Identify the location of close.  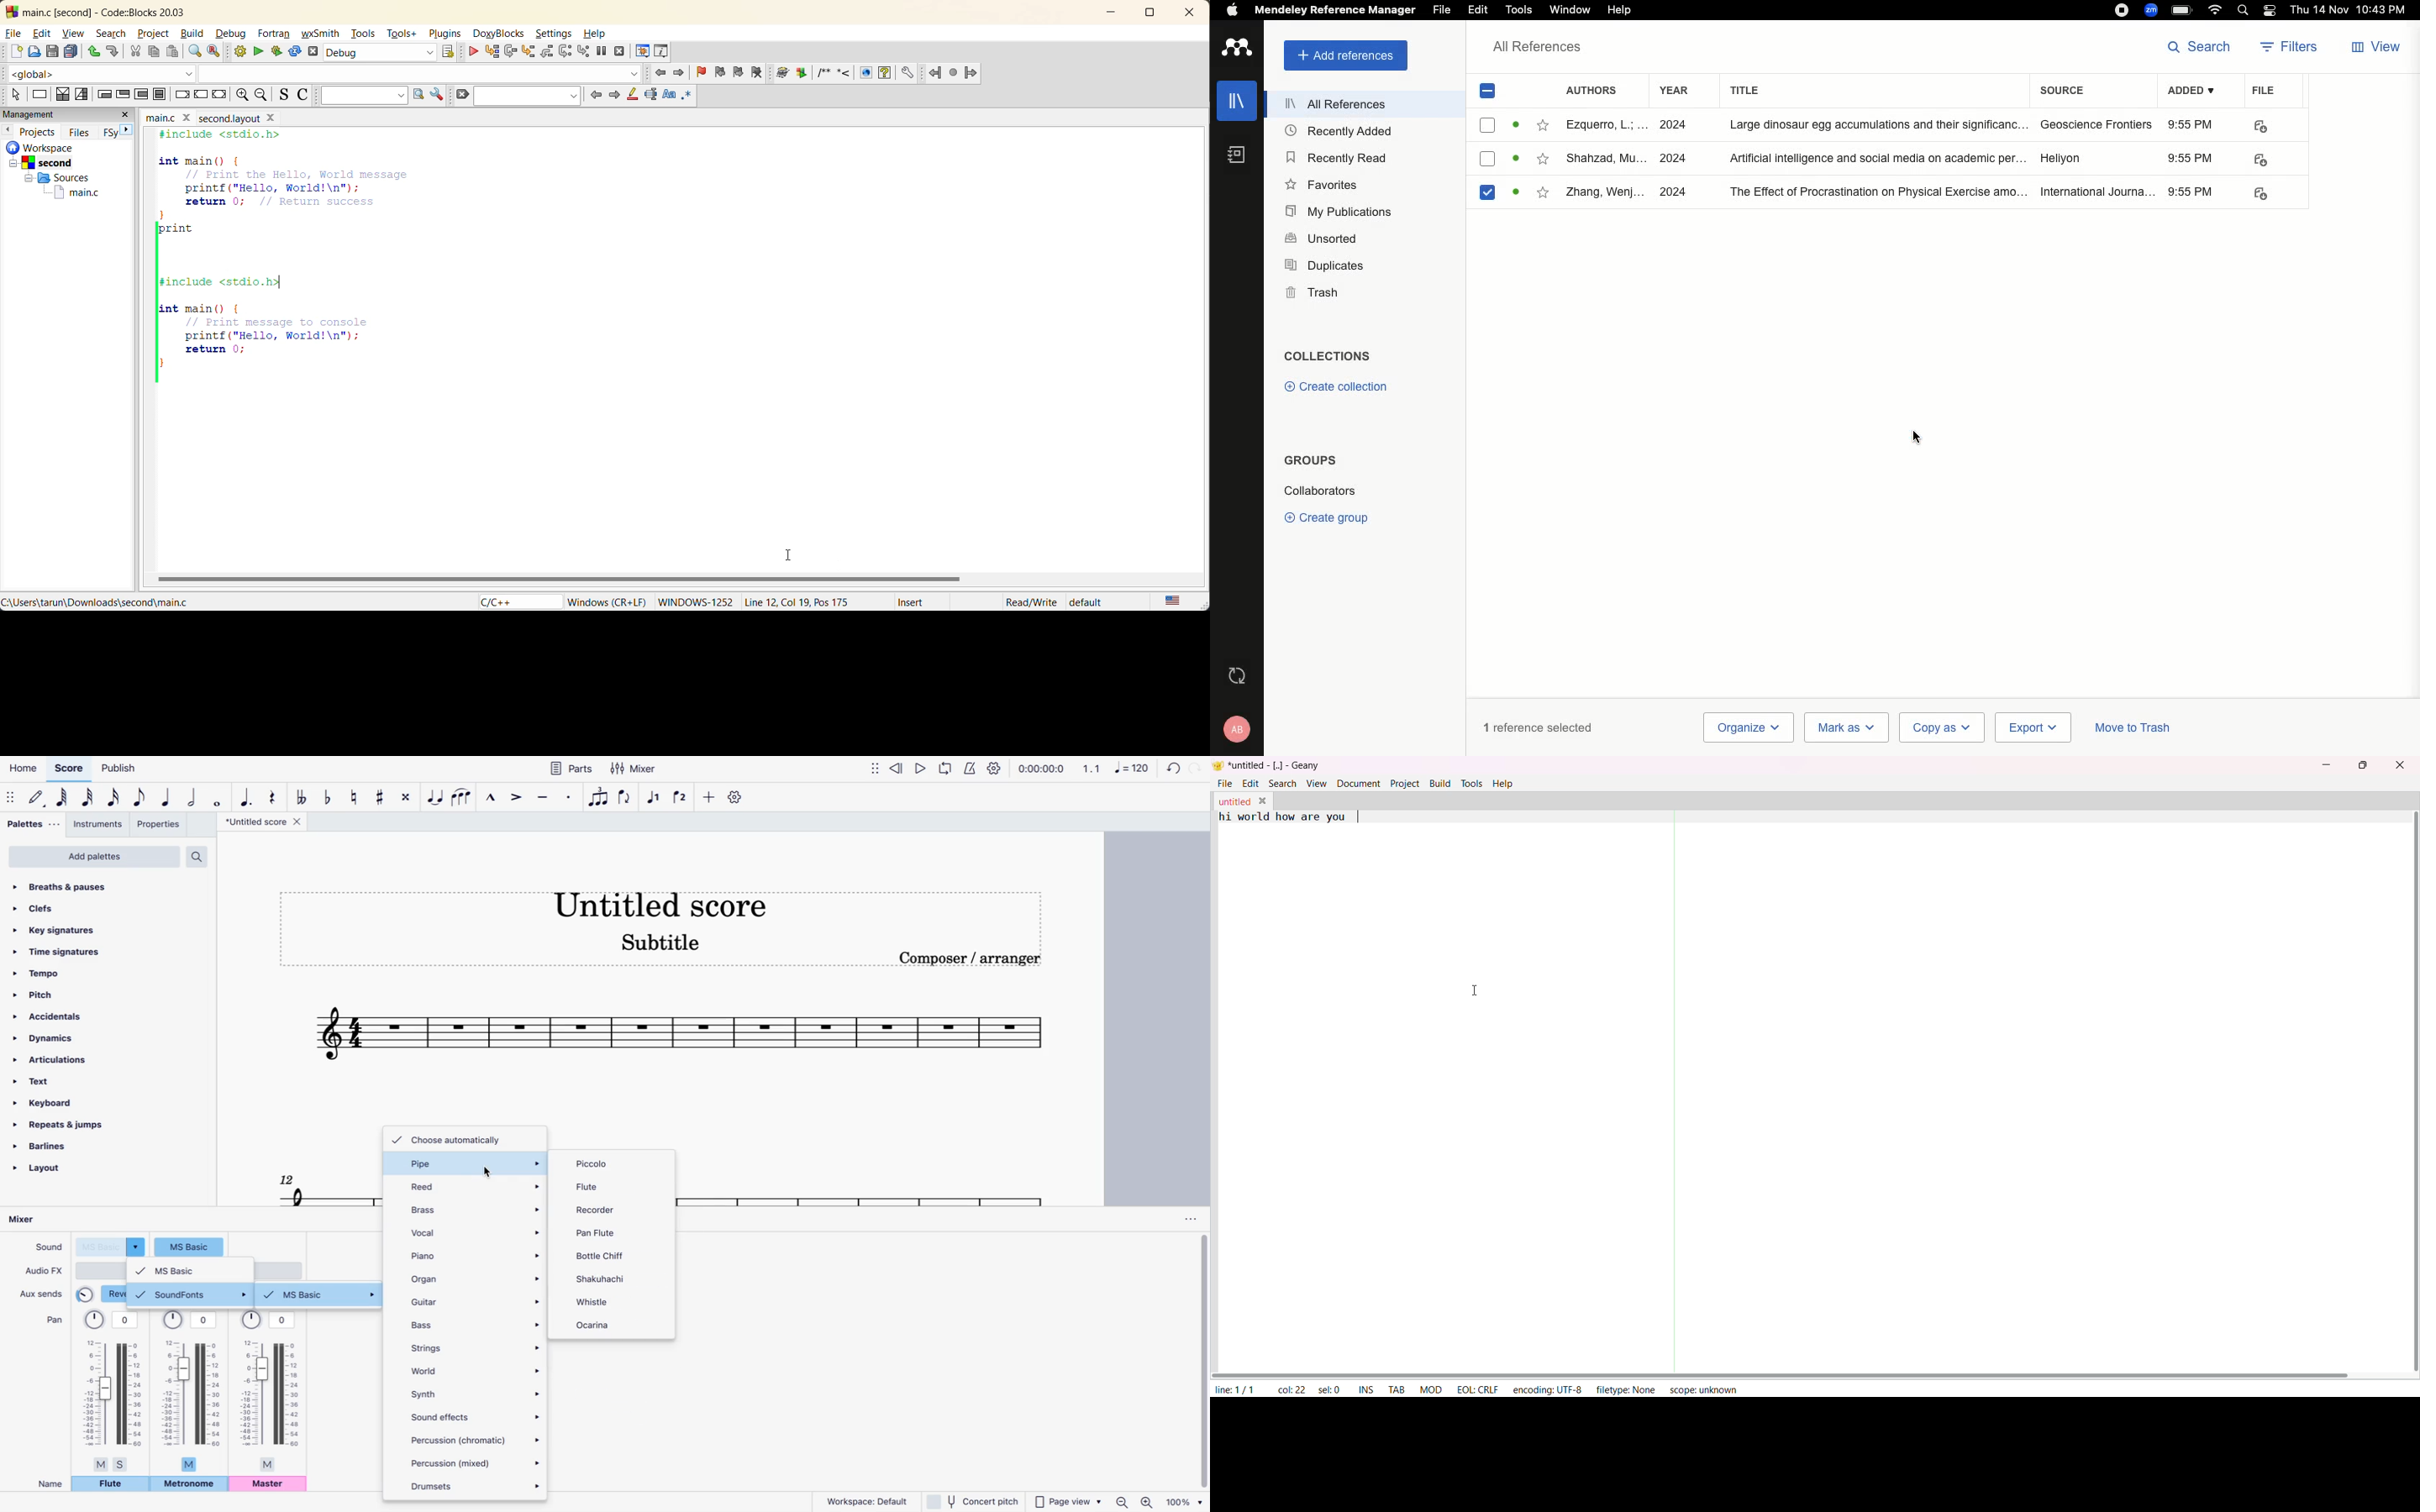
(1265, 800).